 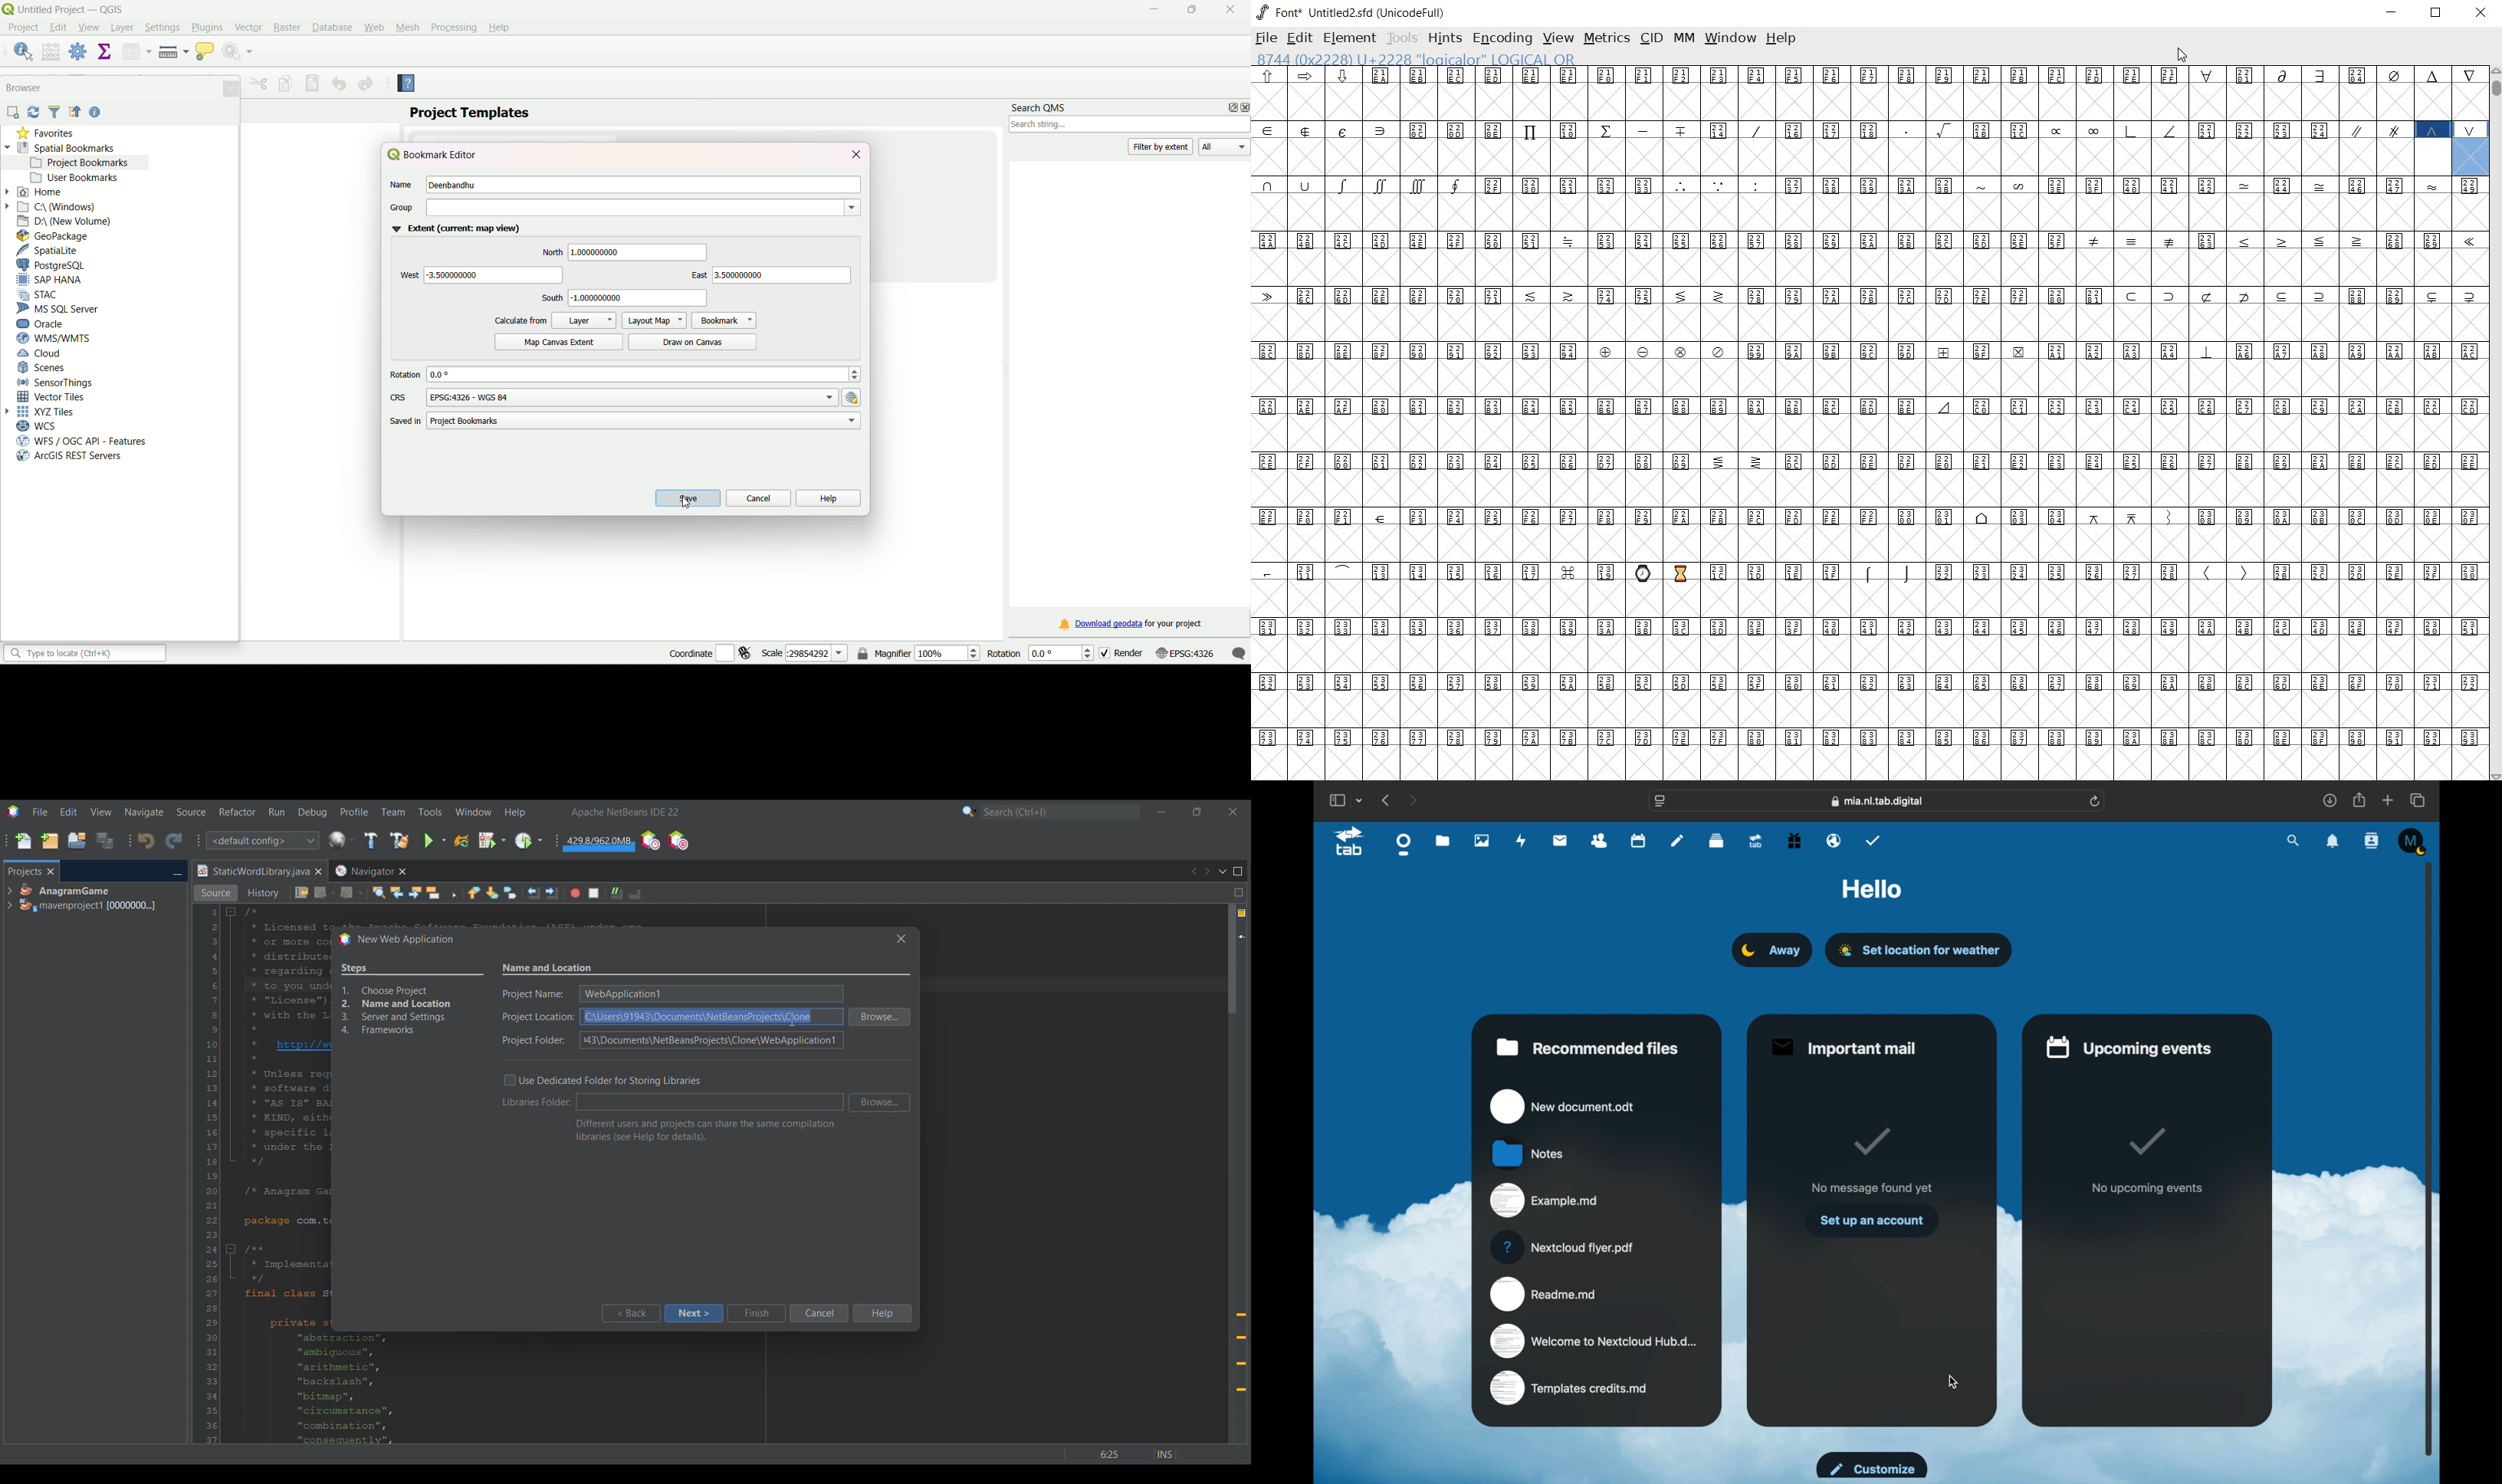 What do you see at coordinates (58, 383) in the screenshot?
I see `Sensor Things` at bounding box center [58, 383].